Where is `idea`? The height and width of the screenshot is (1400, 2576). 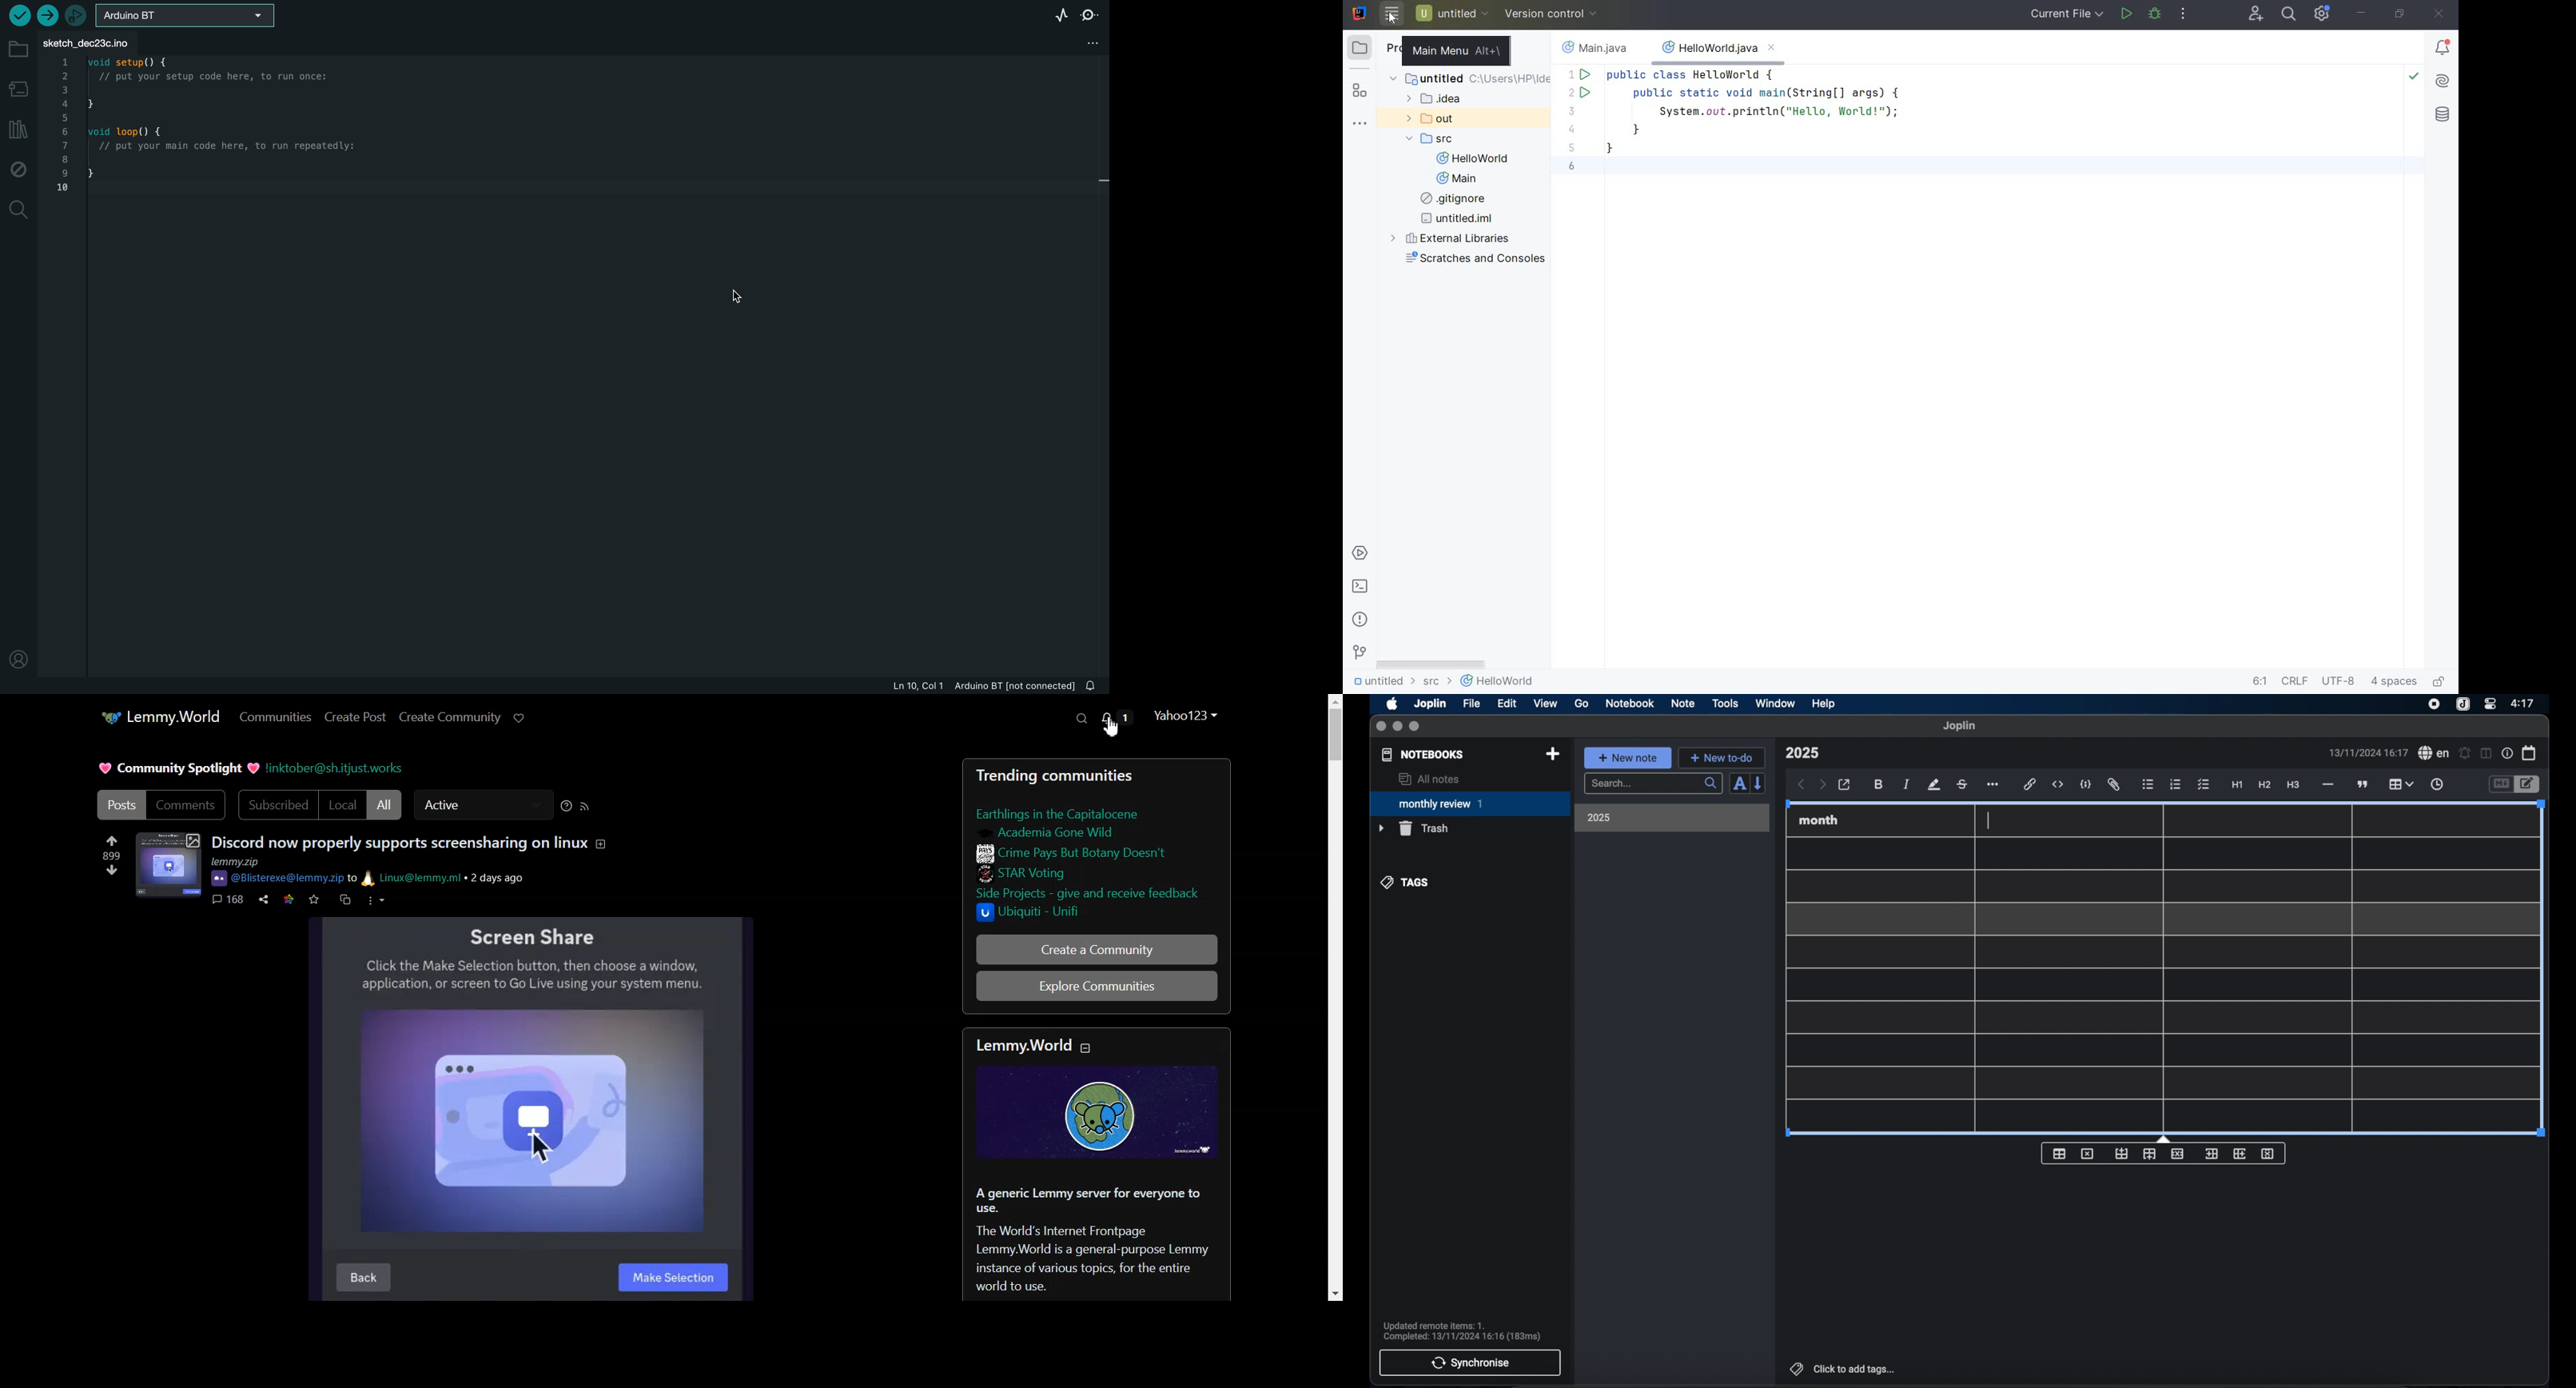
idea is located at coordinates (1448, 100).